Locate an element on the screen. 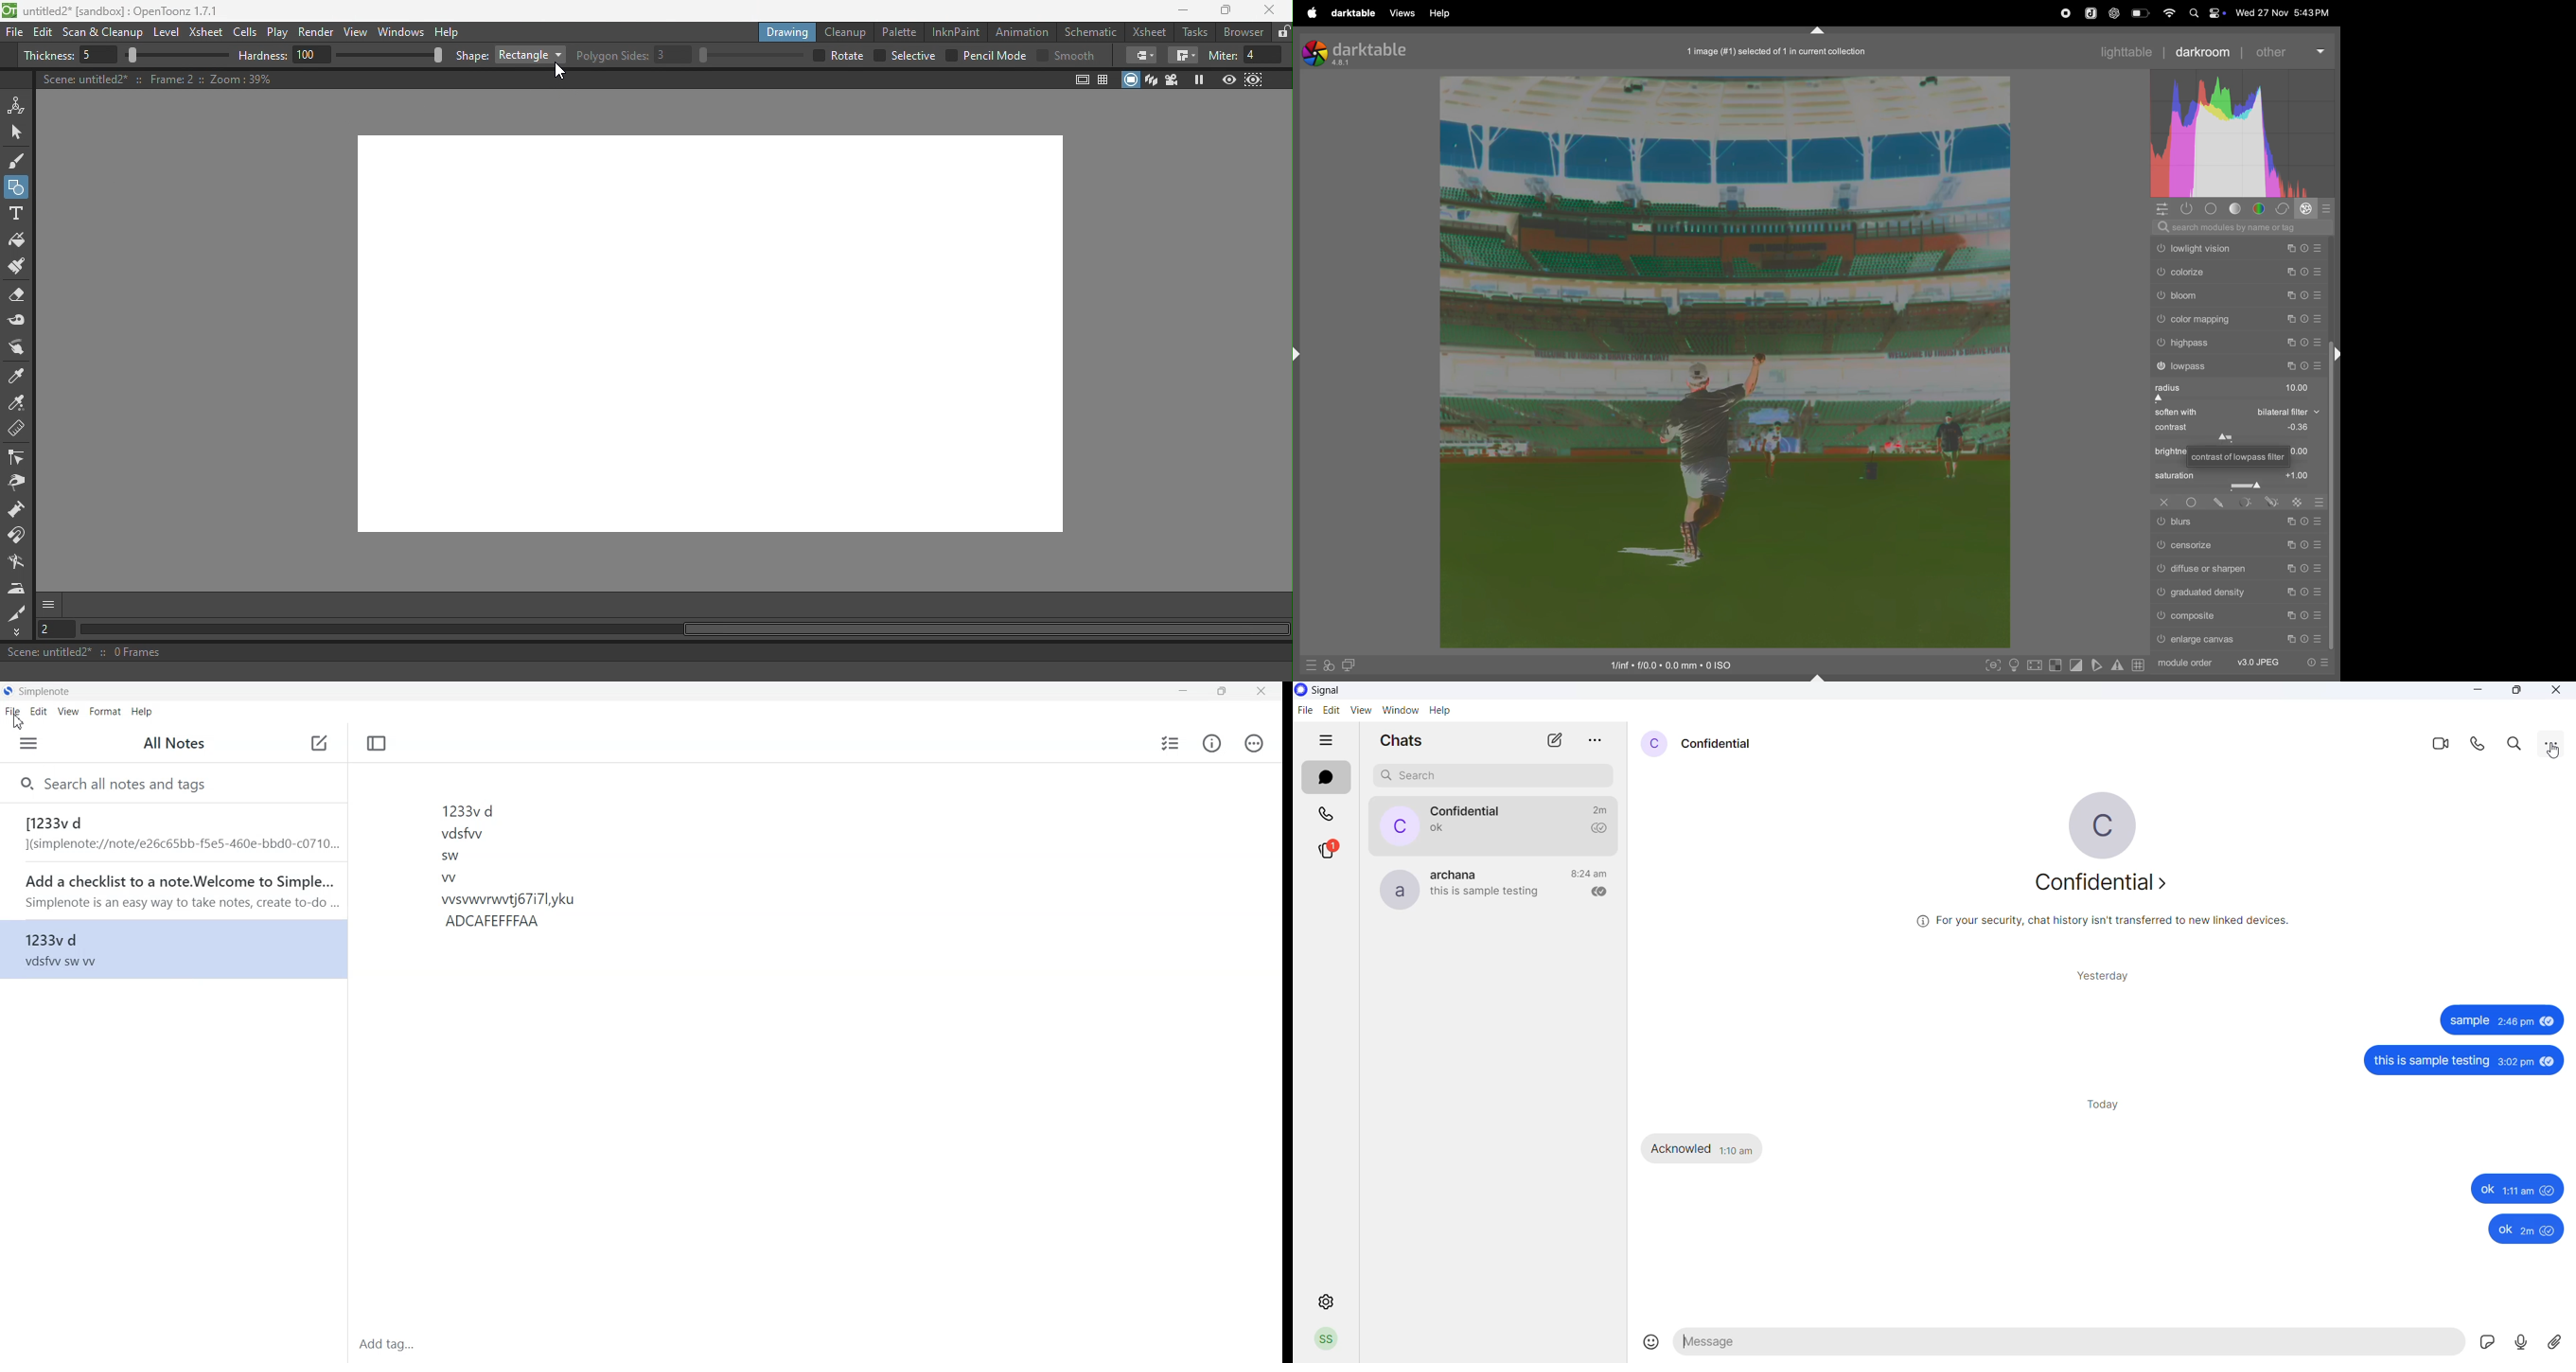 The height and width of the screenshot is (1372, 2576). drawn & parmetric mask is located at coordinates (2273, 502).